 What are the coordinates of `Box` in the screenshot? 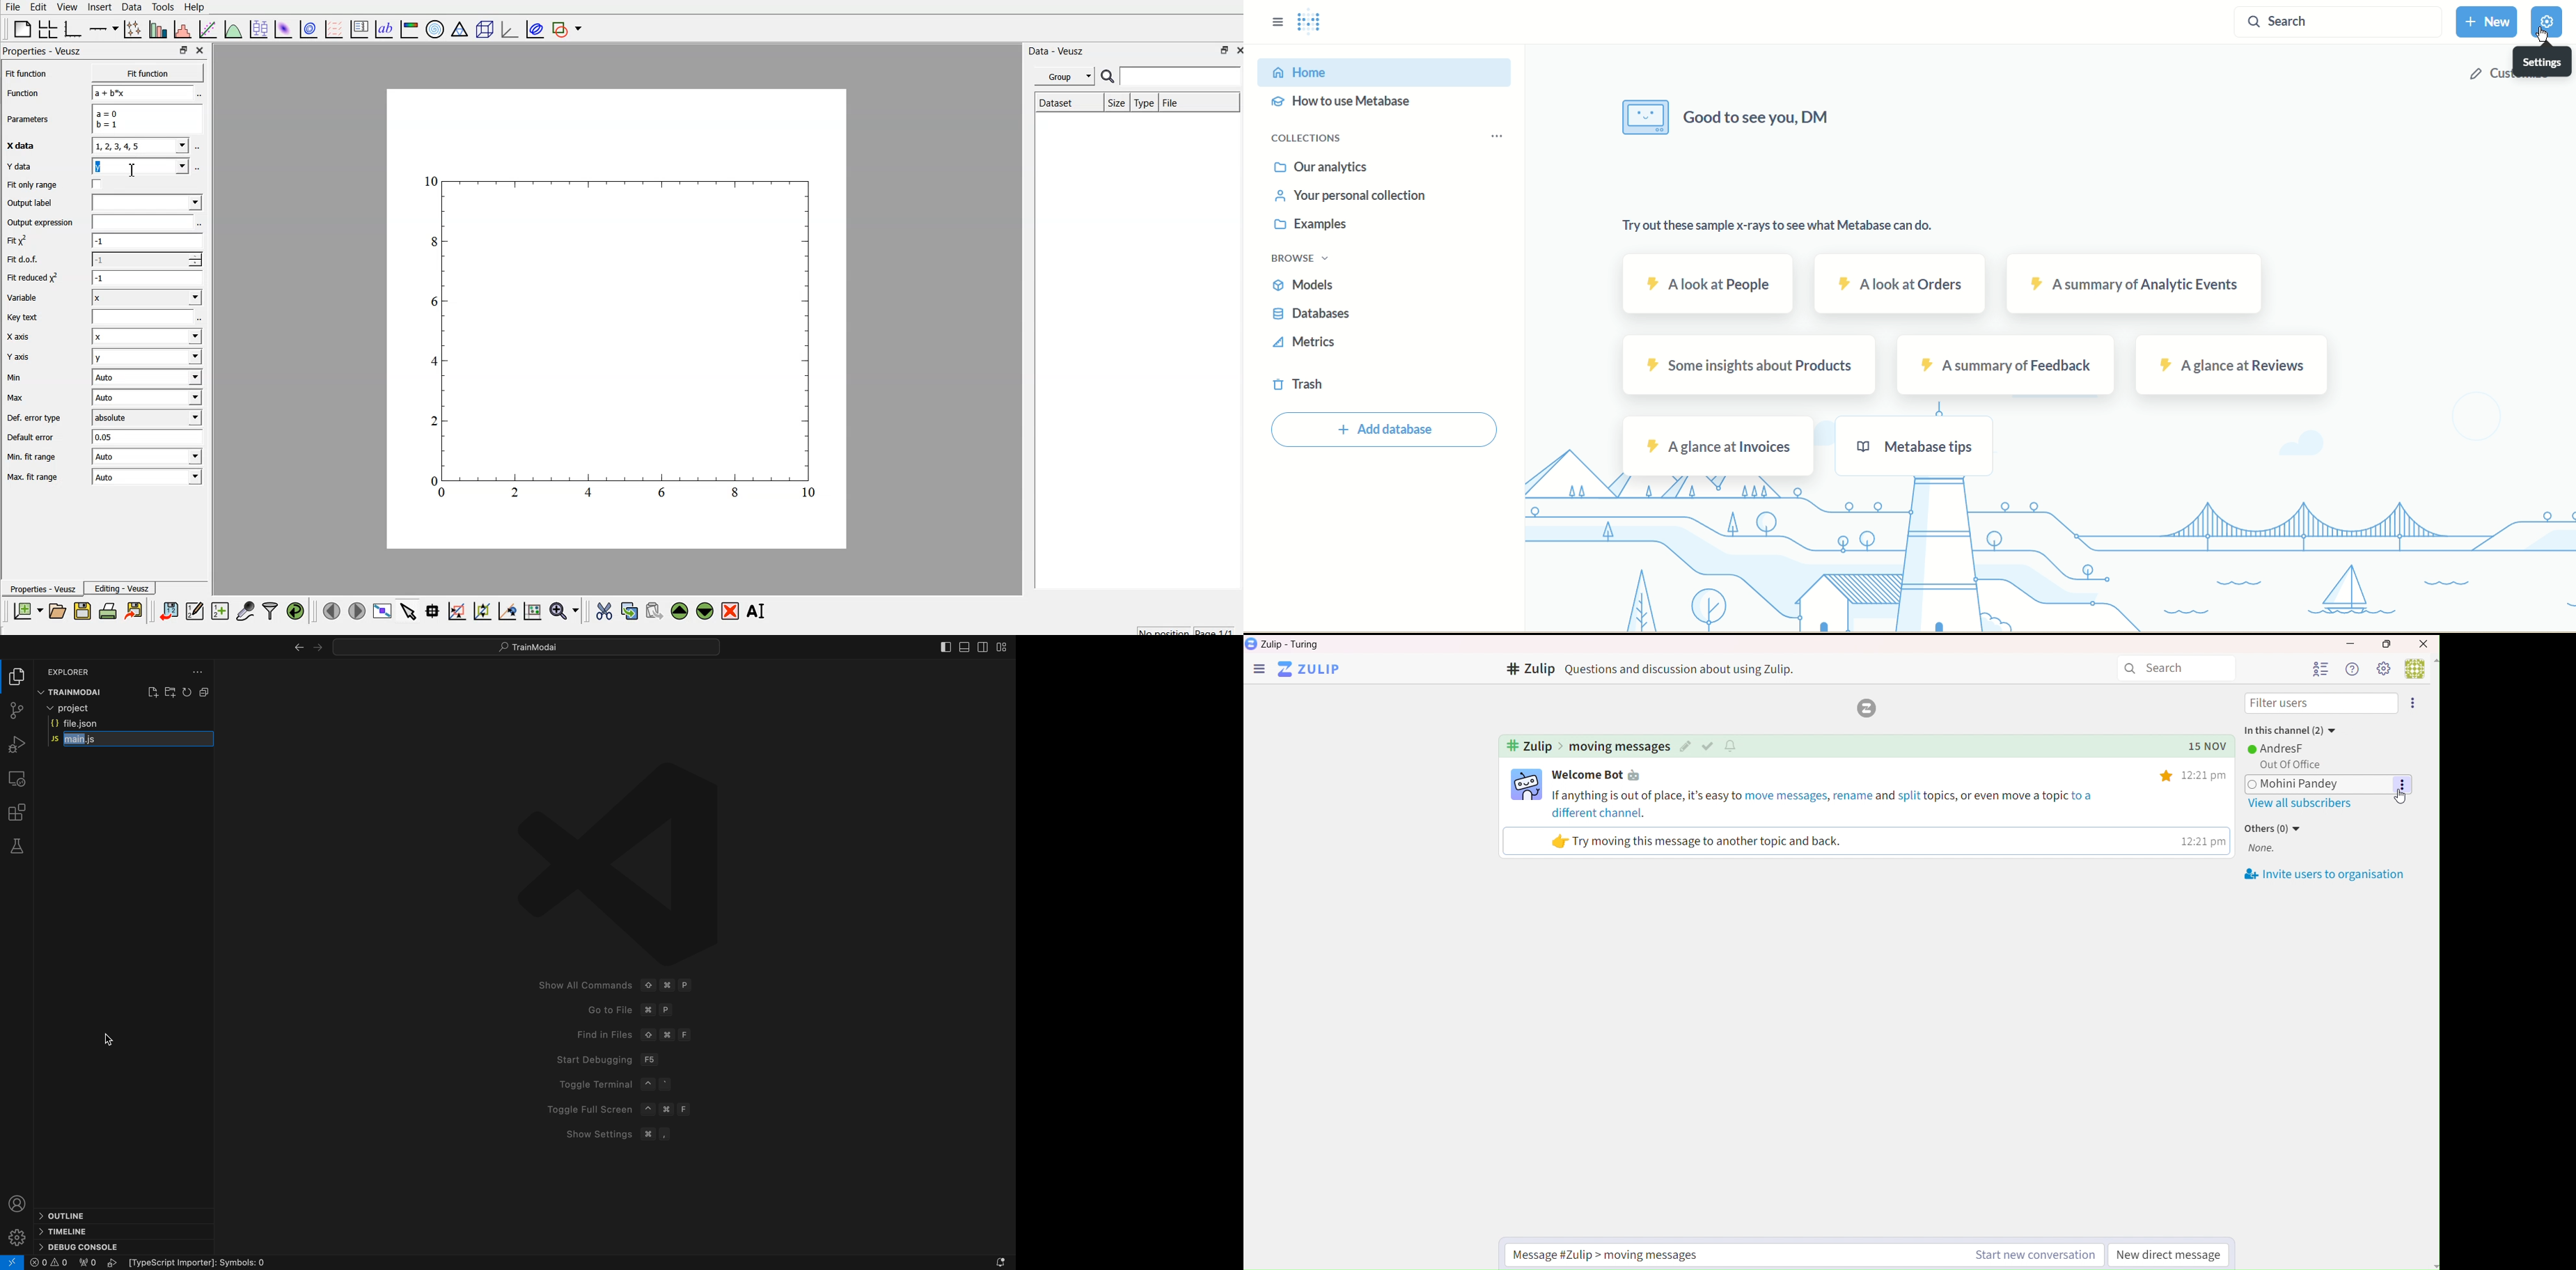 It's located at (2391, 644).